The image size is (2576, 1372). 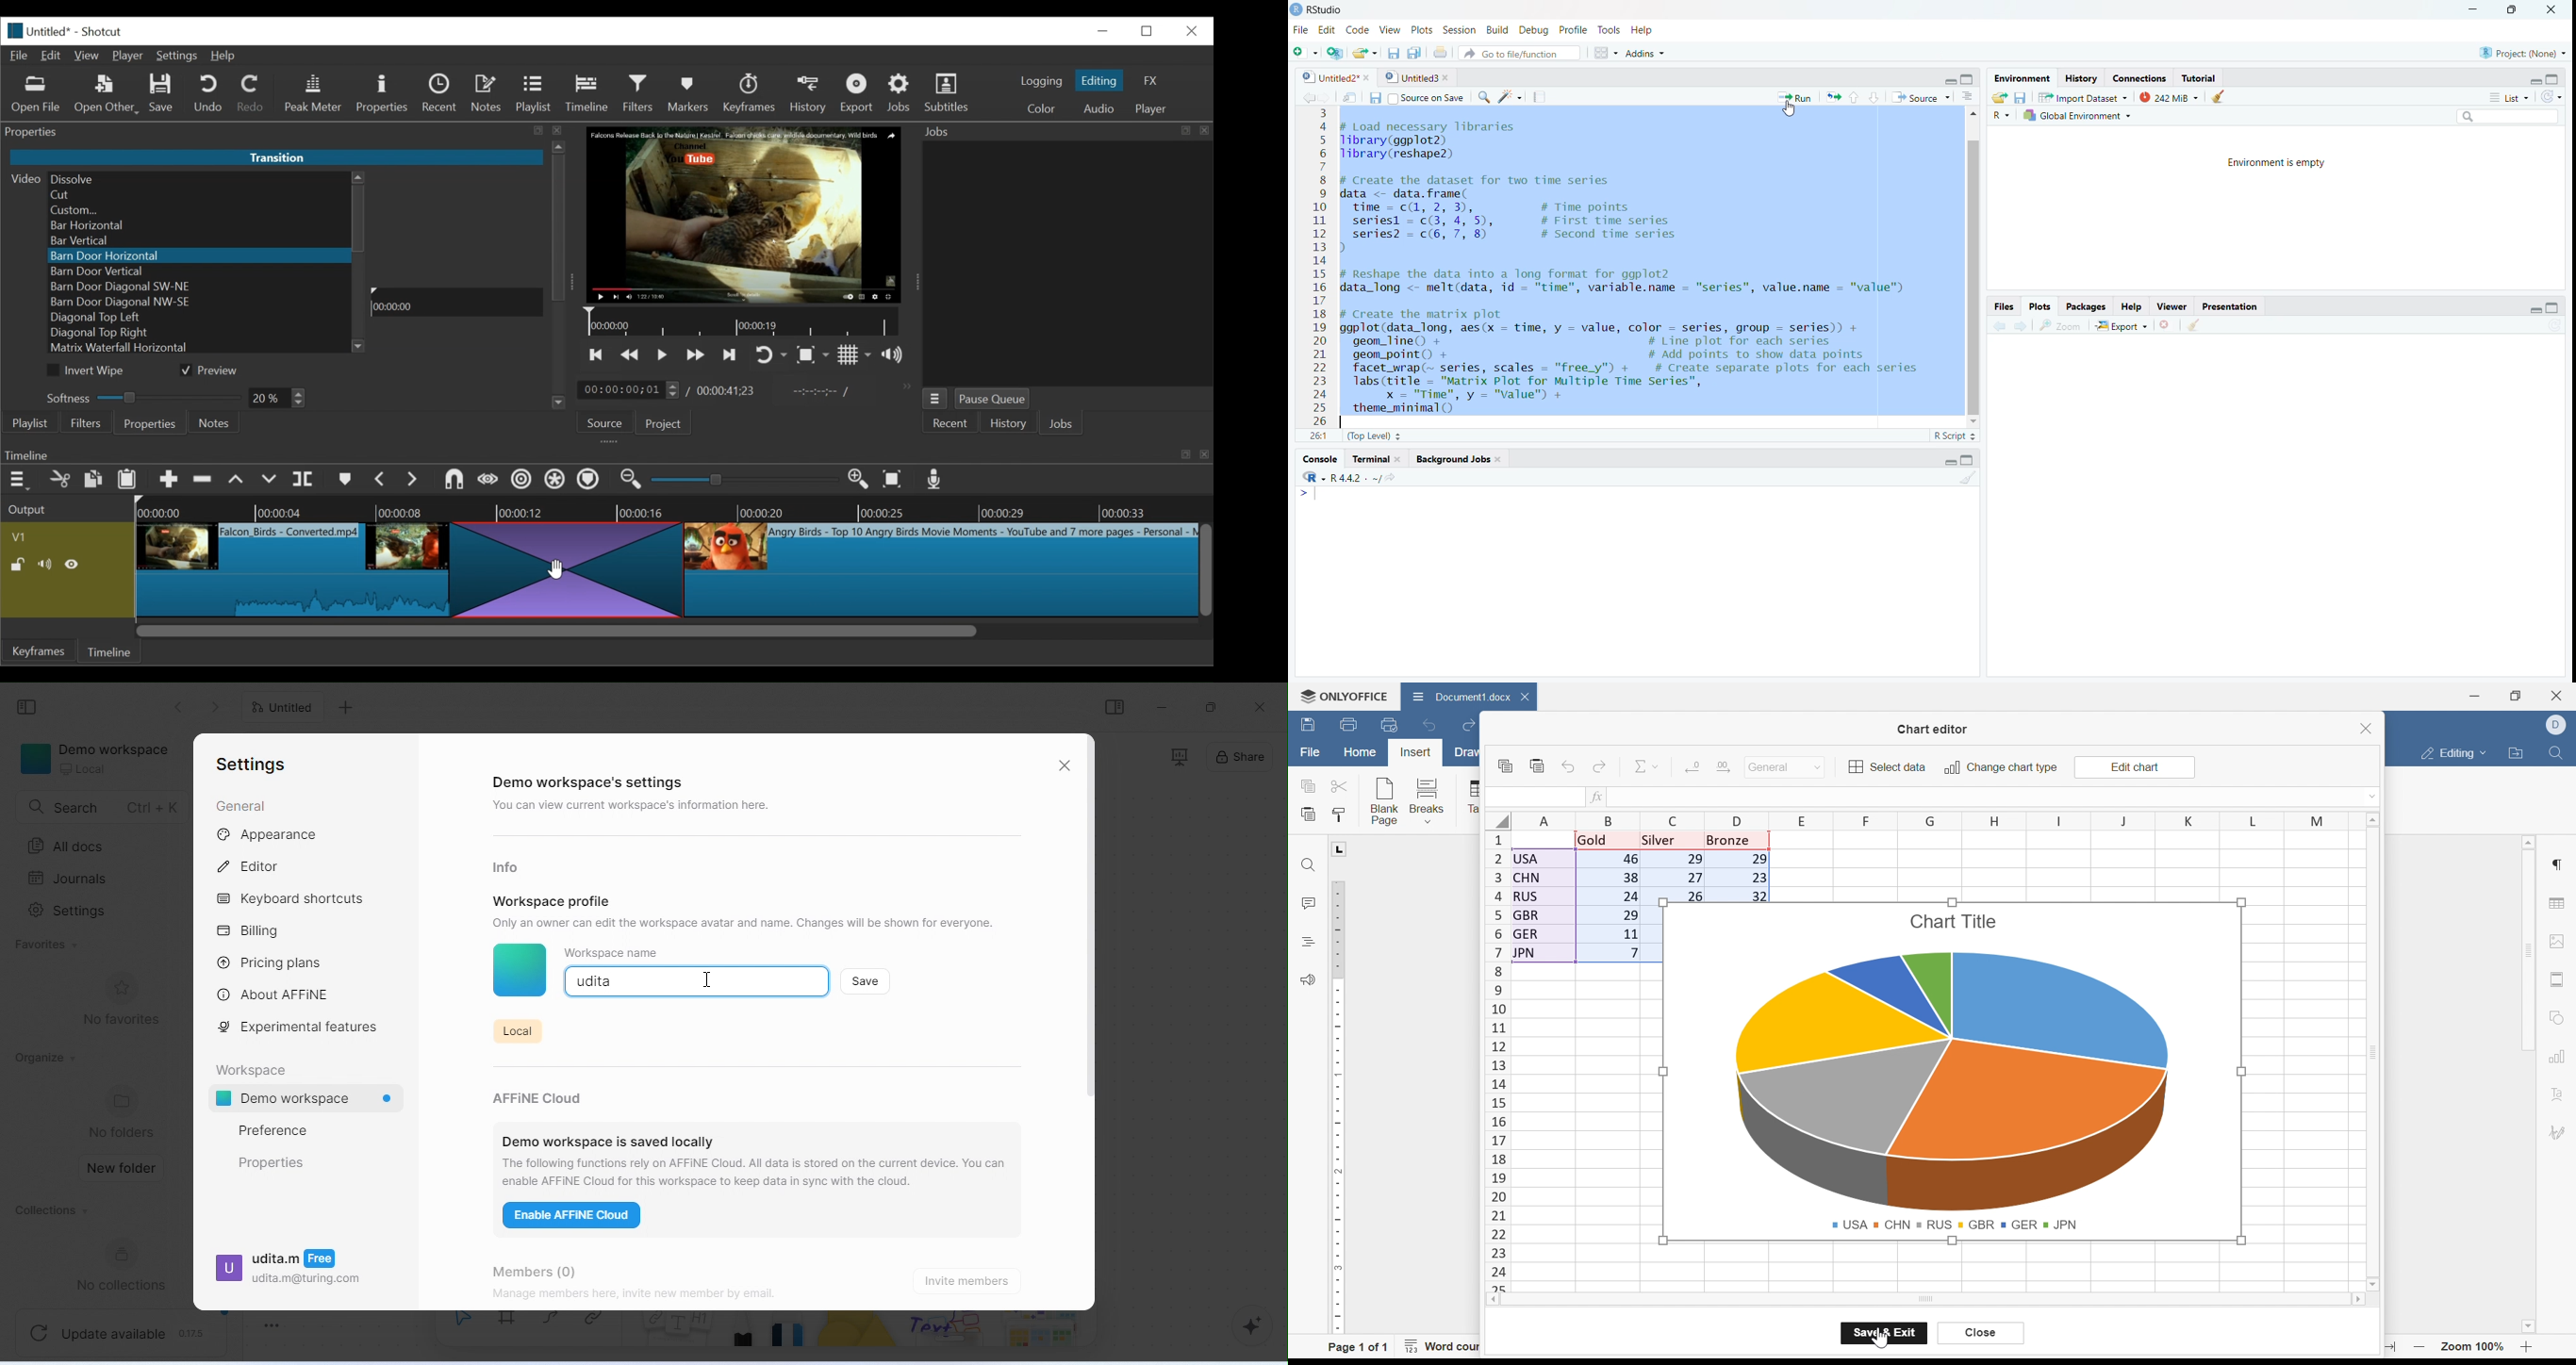 I want to click on Run, so click(x=1796, y=97).